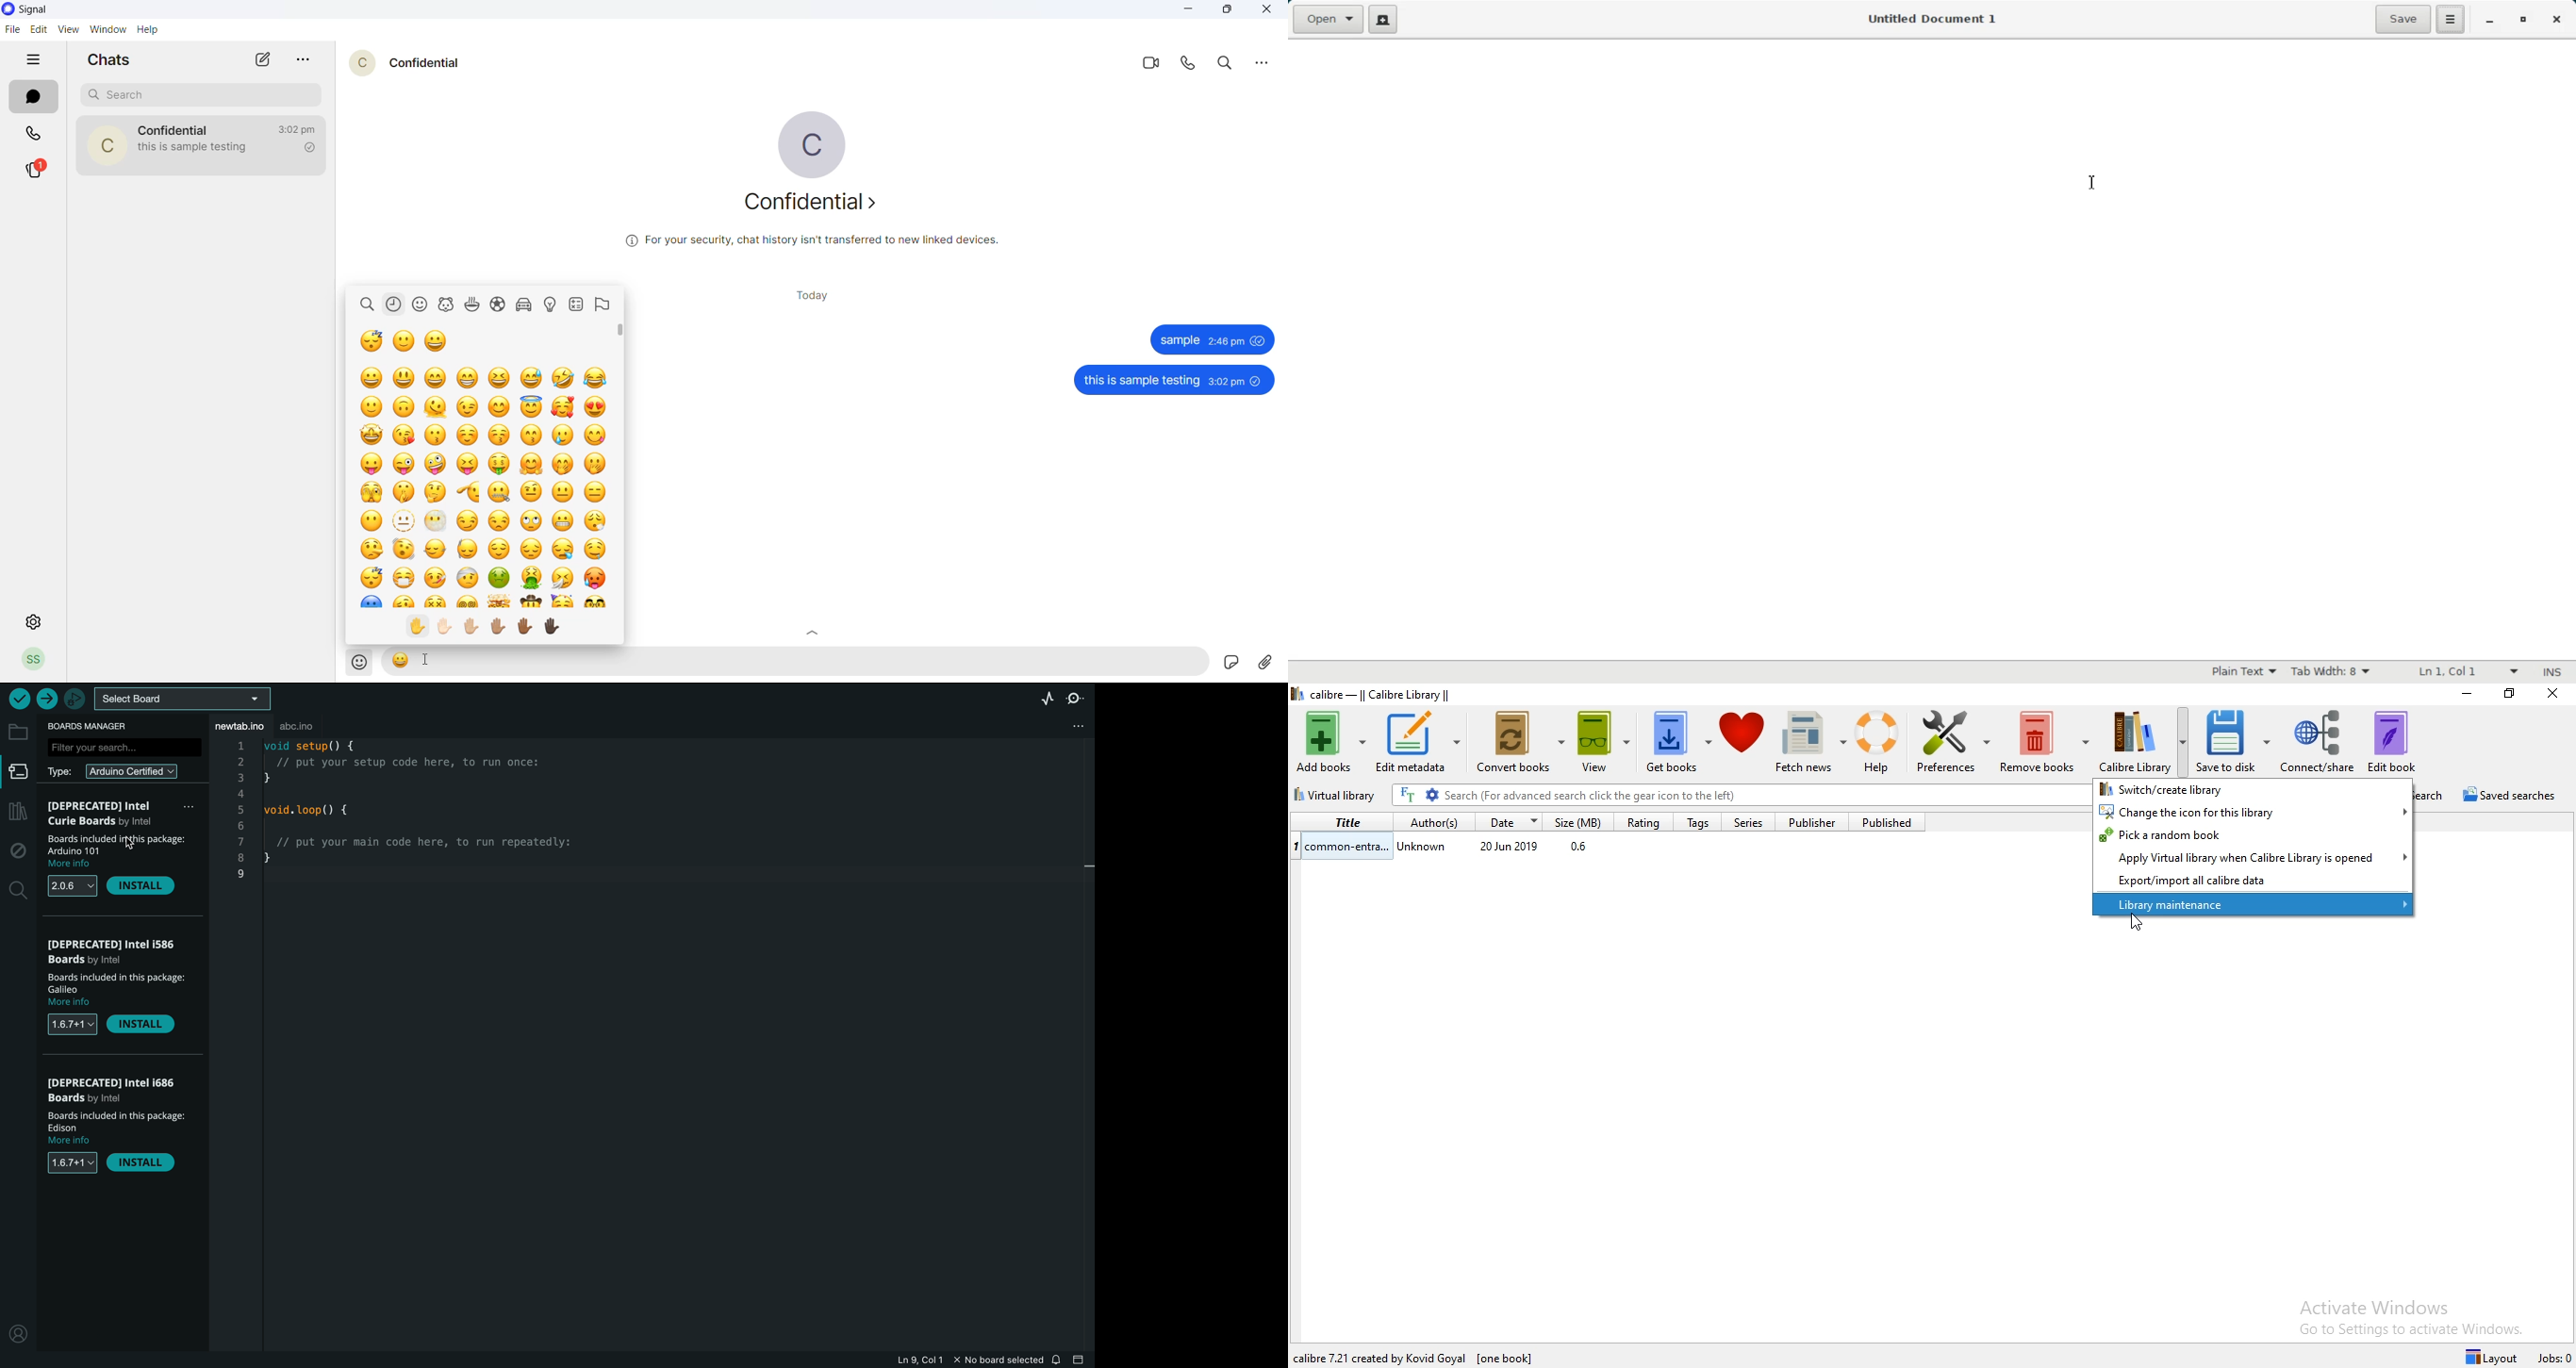 This screenshot has height=1372, width=2576. Describe the element at coordinates (108, 29) in the screenshot. I see `window` at that location.